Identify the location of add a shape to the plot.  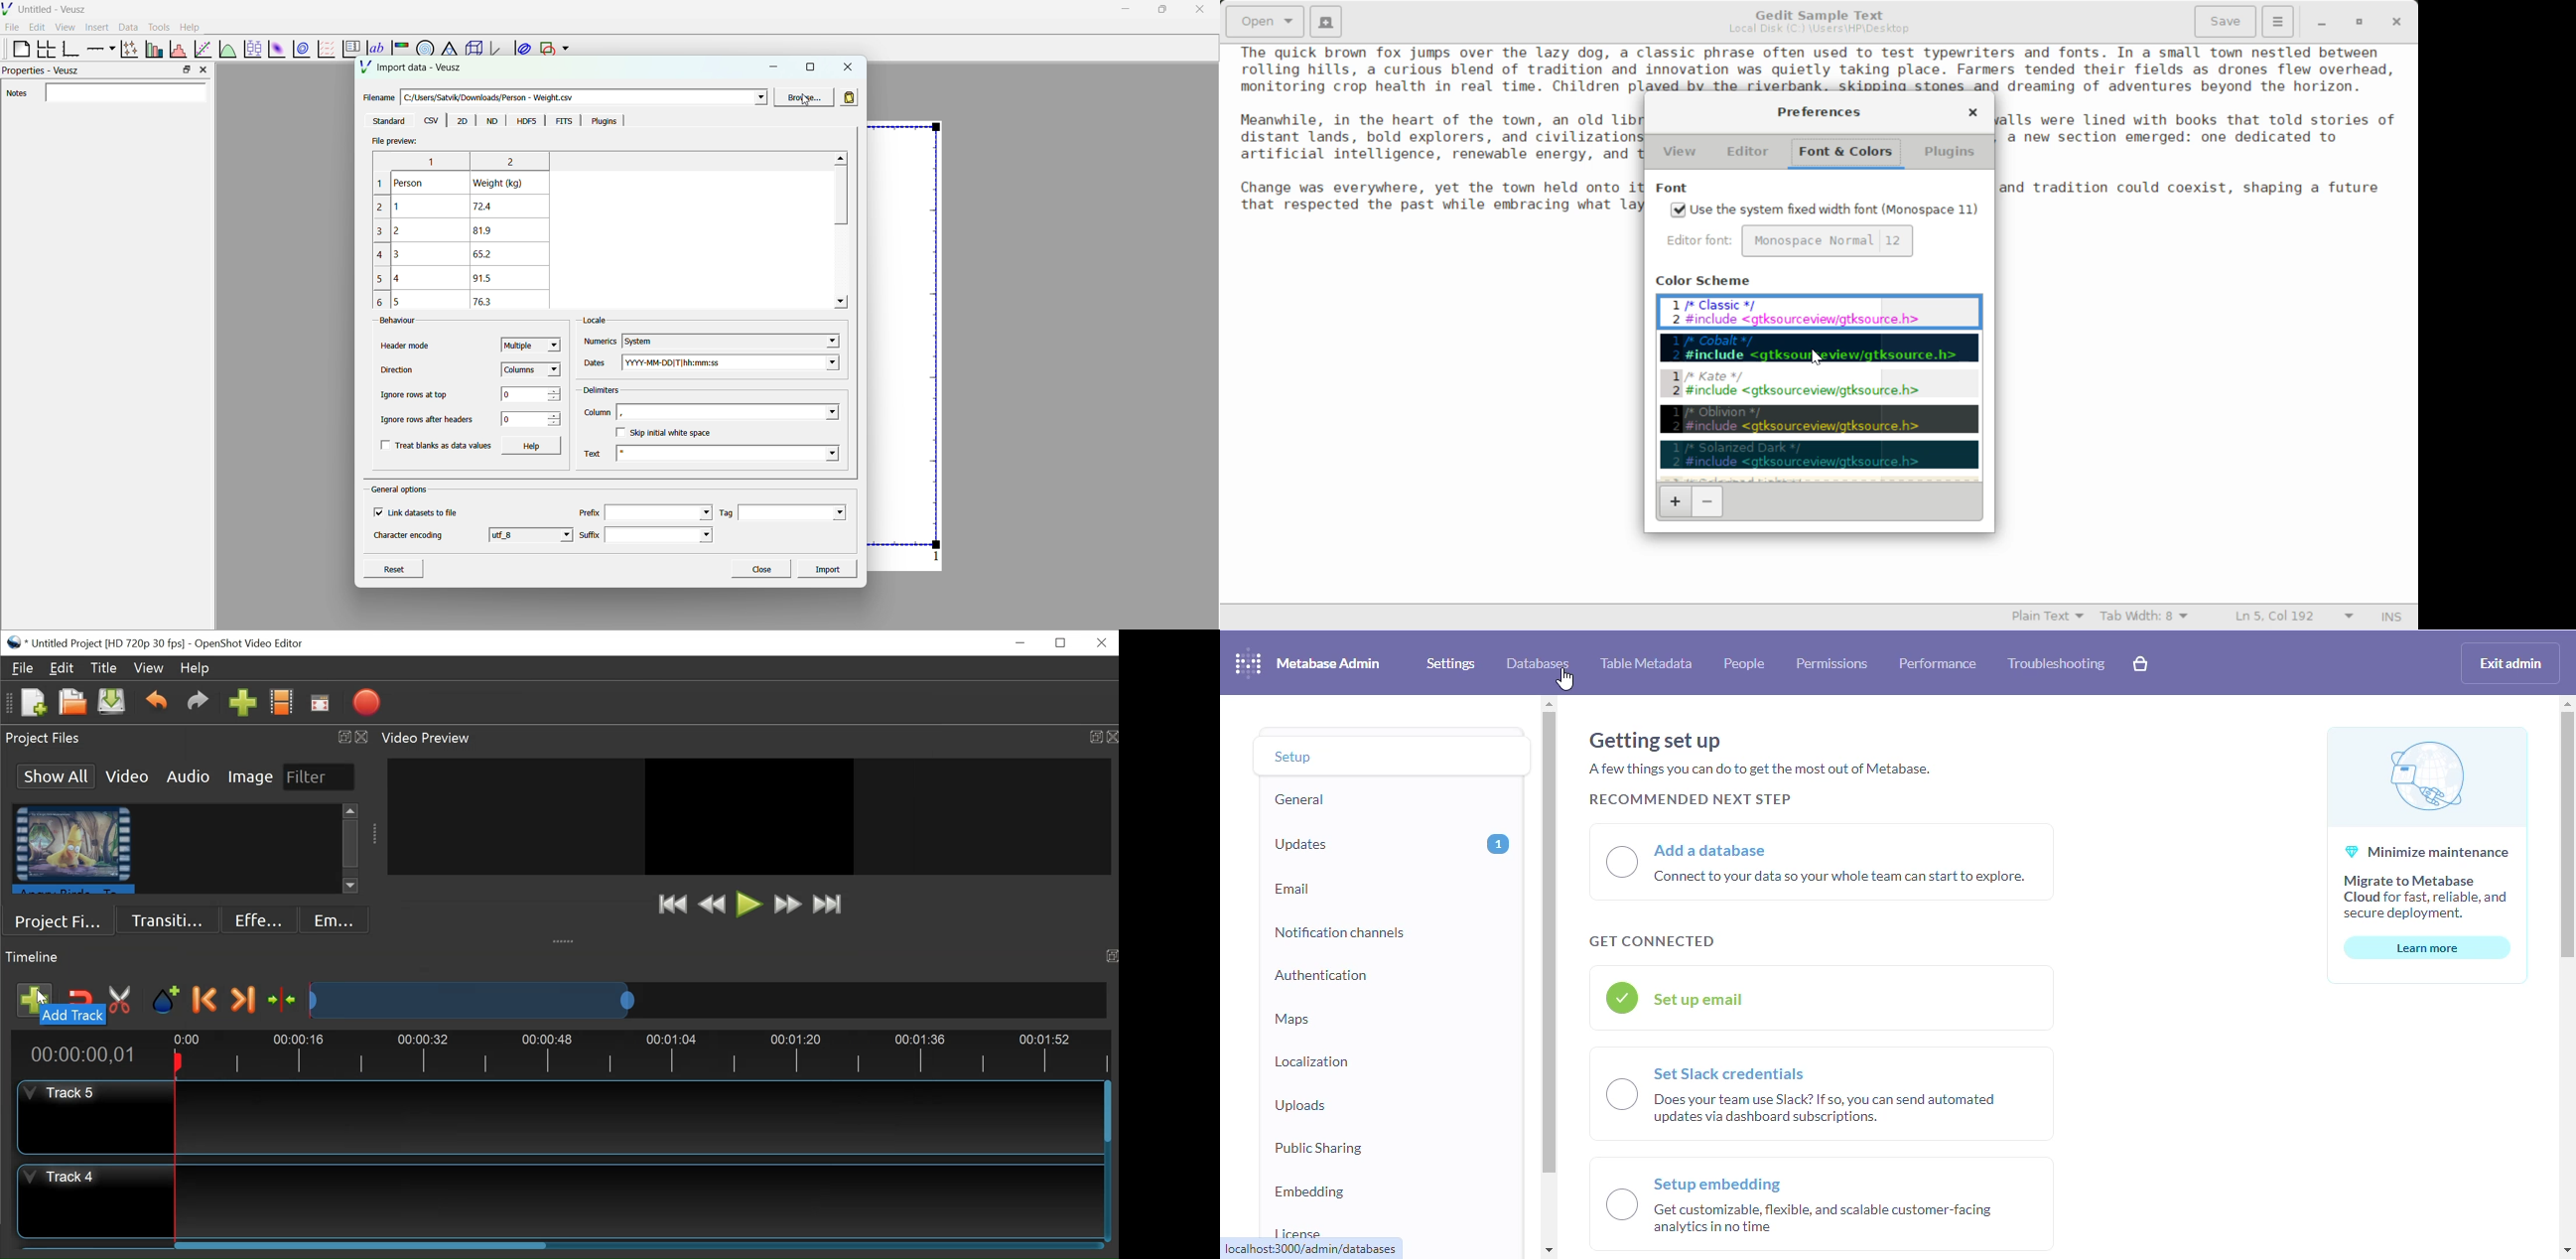
(547, 49).